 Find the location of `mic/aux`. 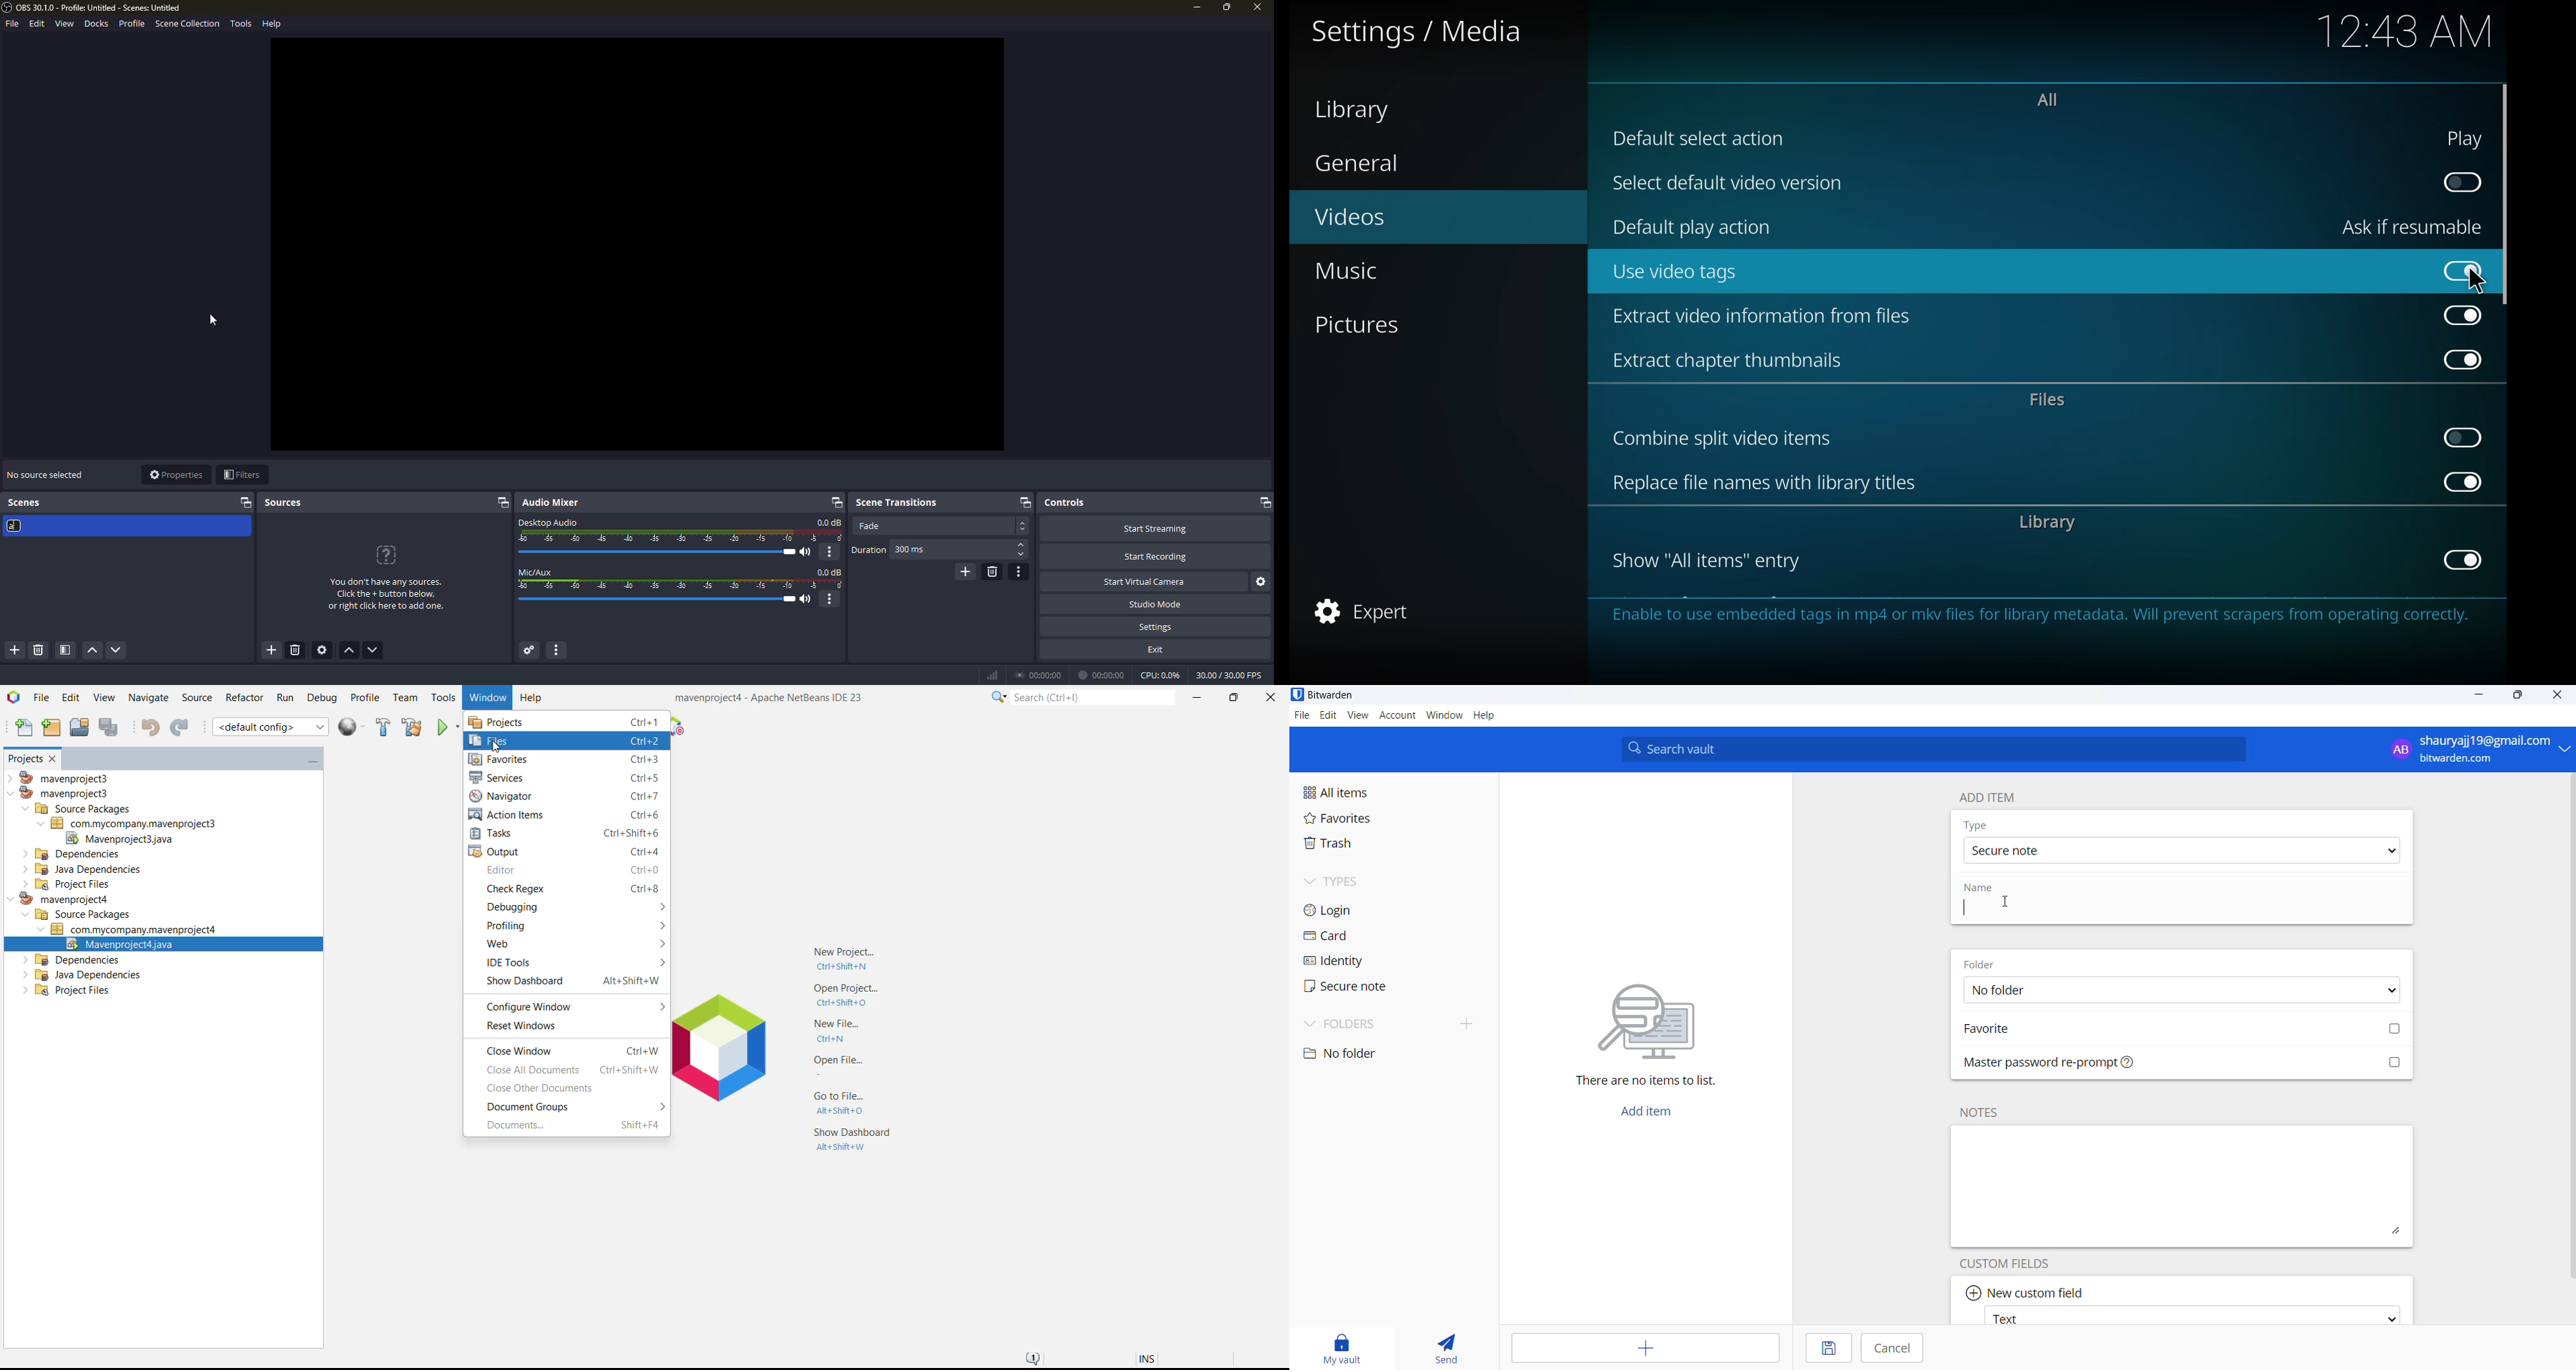

mic/aux is located at coordinates (536, 571).